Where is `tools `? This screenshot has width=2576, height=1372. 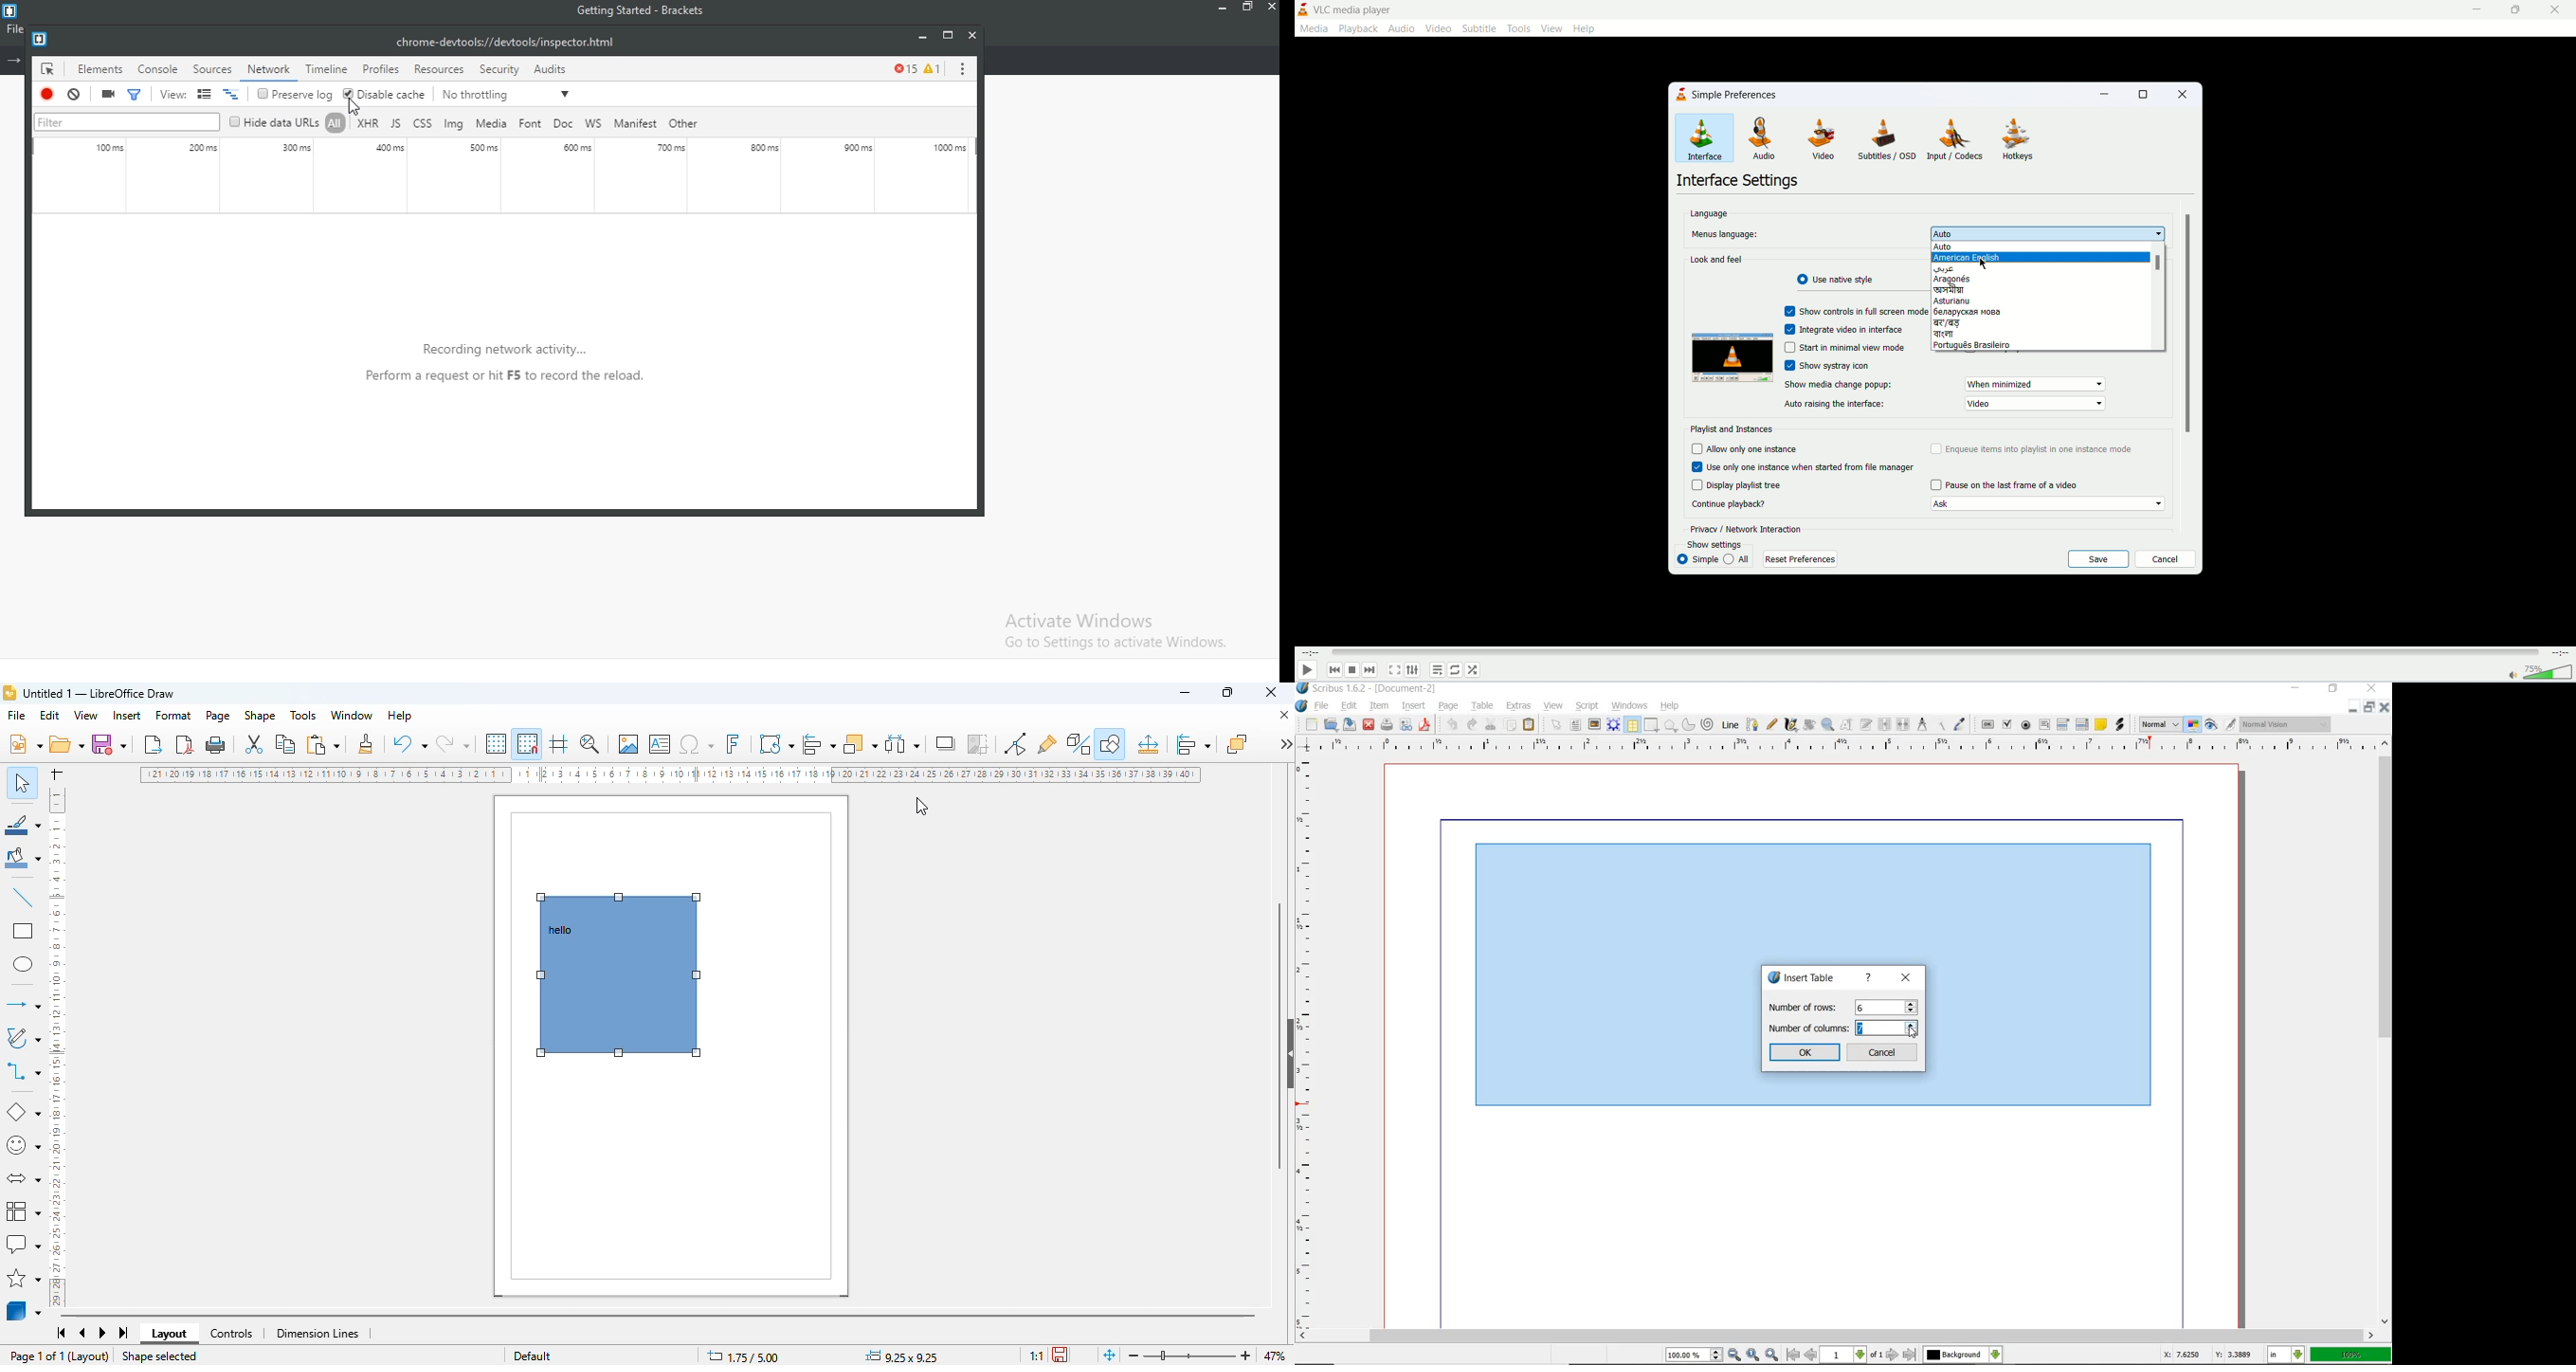
tools  is located at coordinates (302, 715).